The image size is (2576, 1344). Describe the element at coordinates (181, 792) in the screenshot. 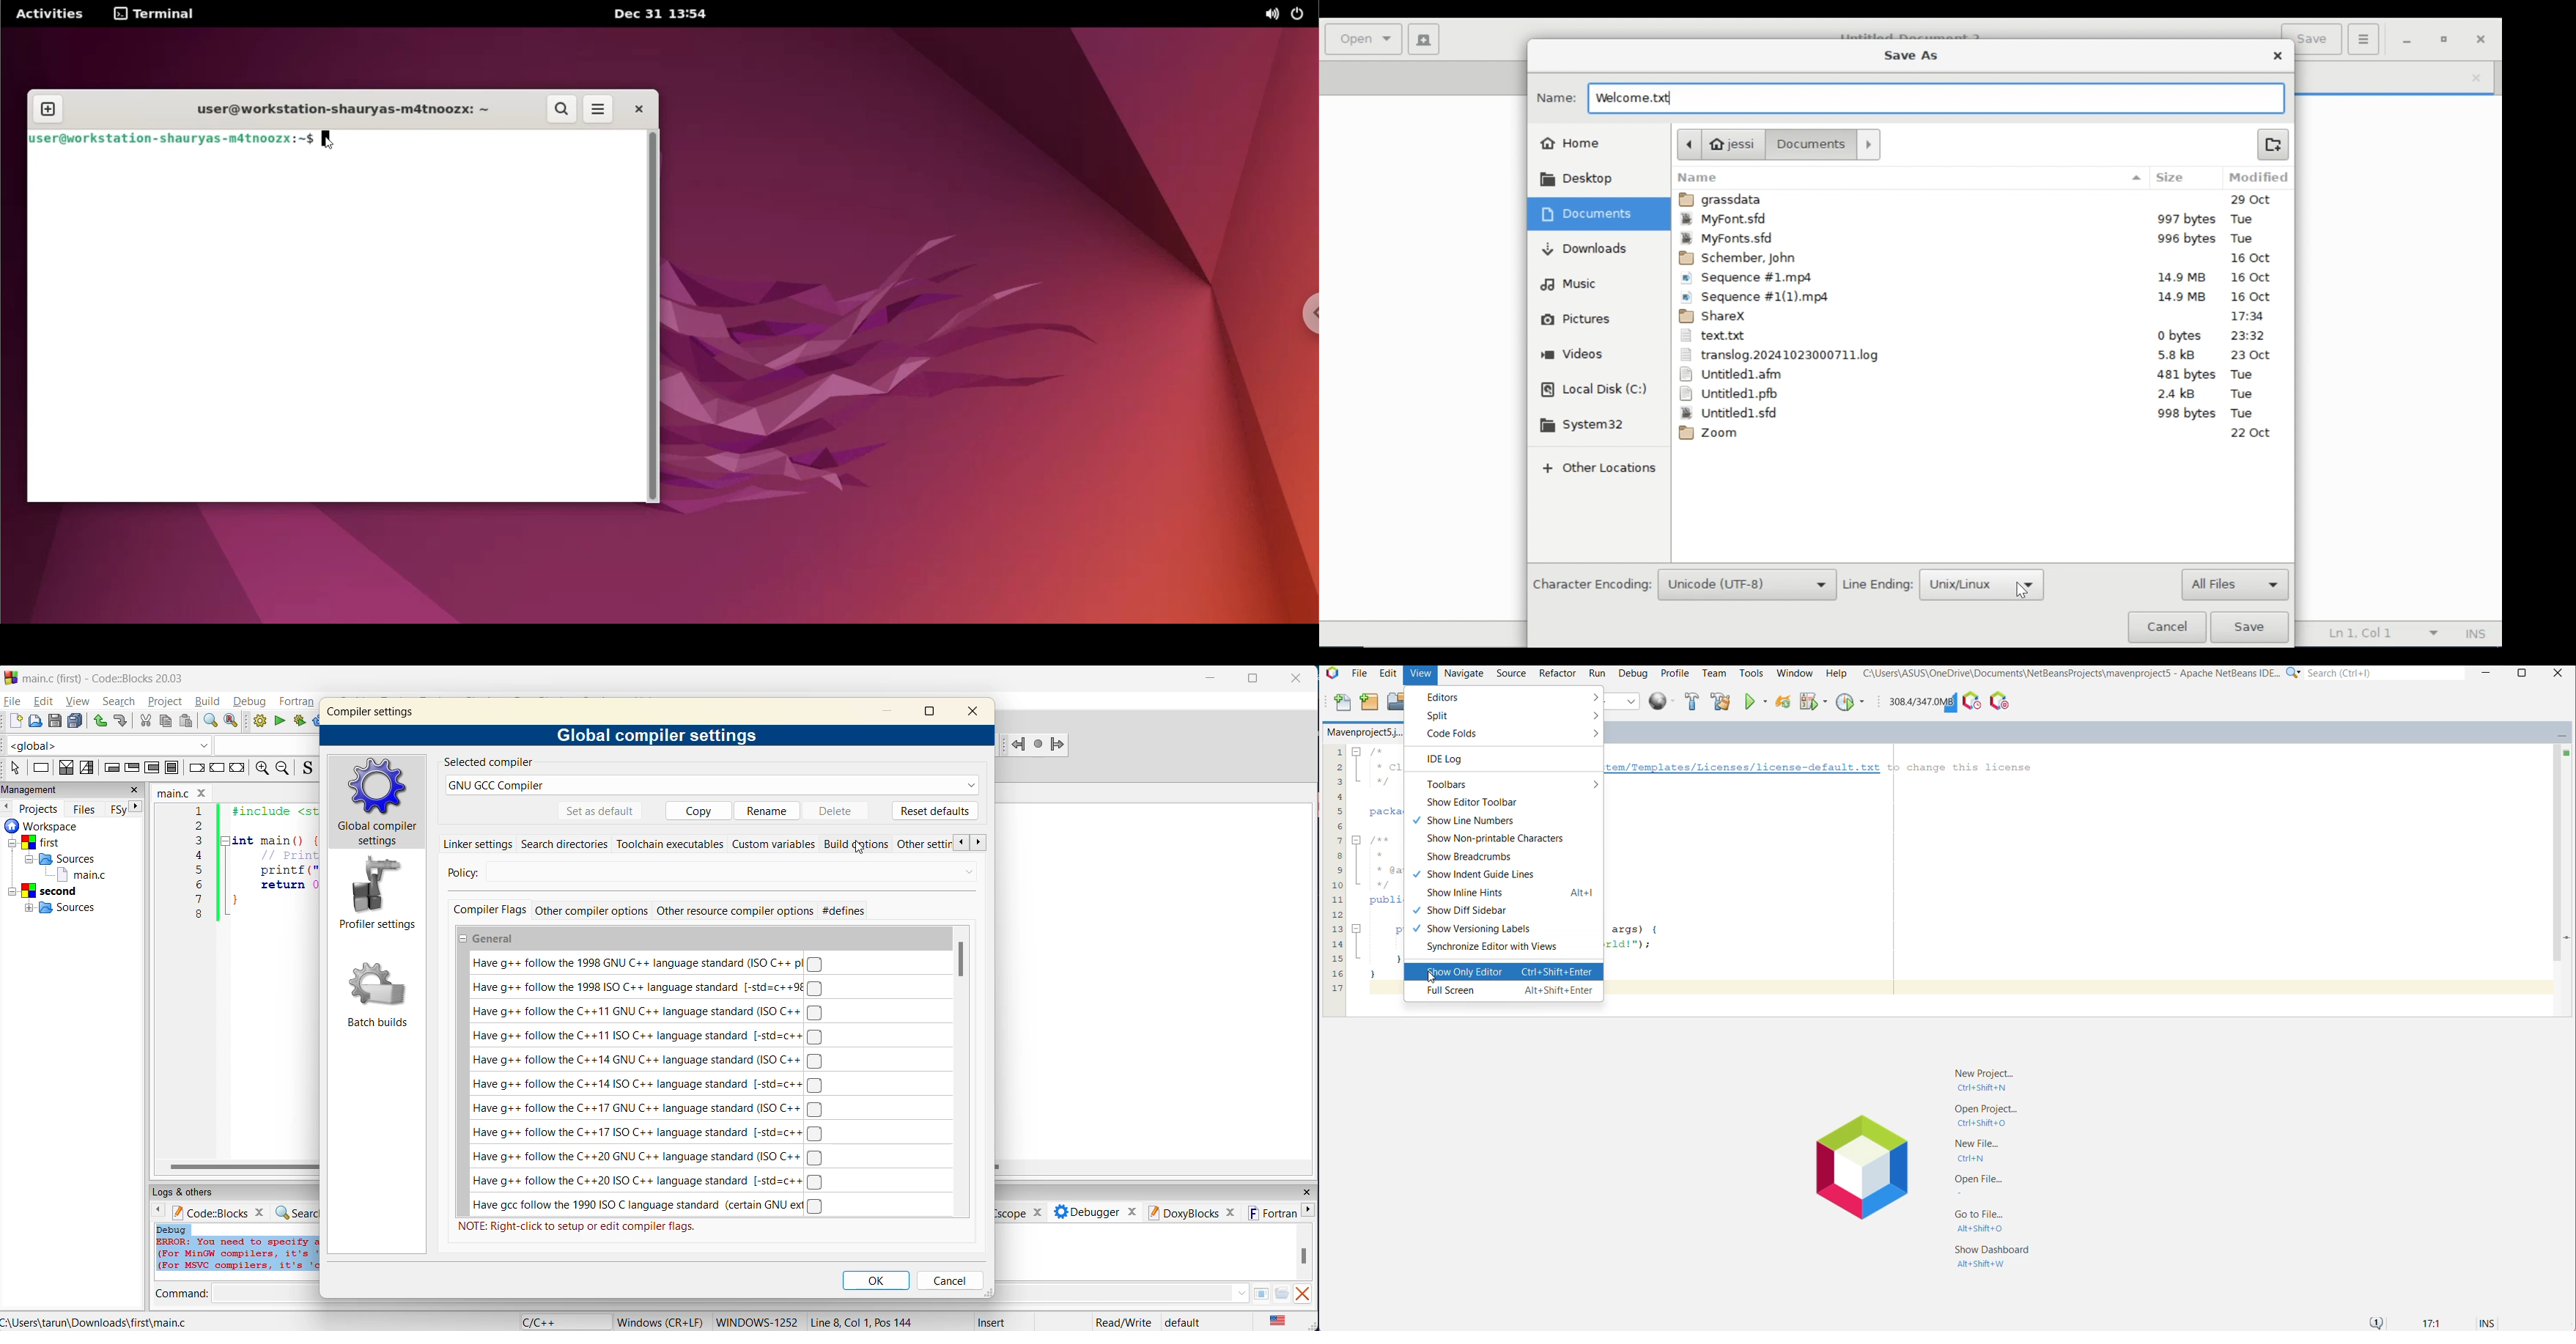

I see `filename` at that location.